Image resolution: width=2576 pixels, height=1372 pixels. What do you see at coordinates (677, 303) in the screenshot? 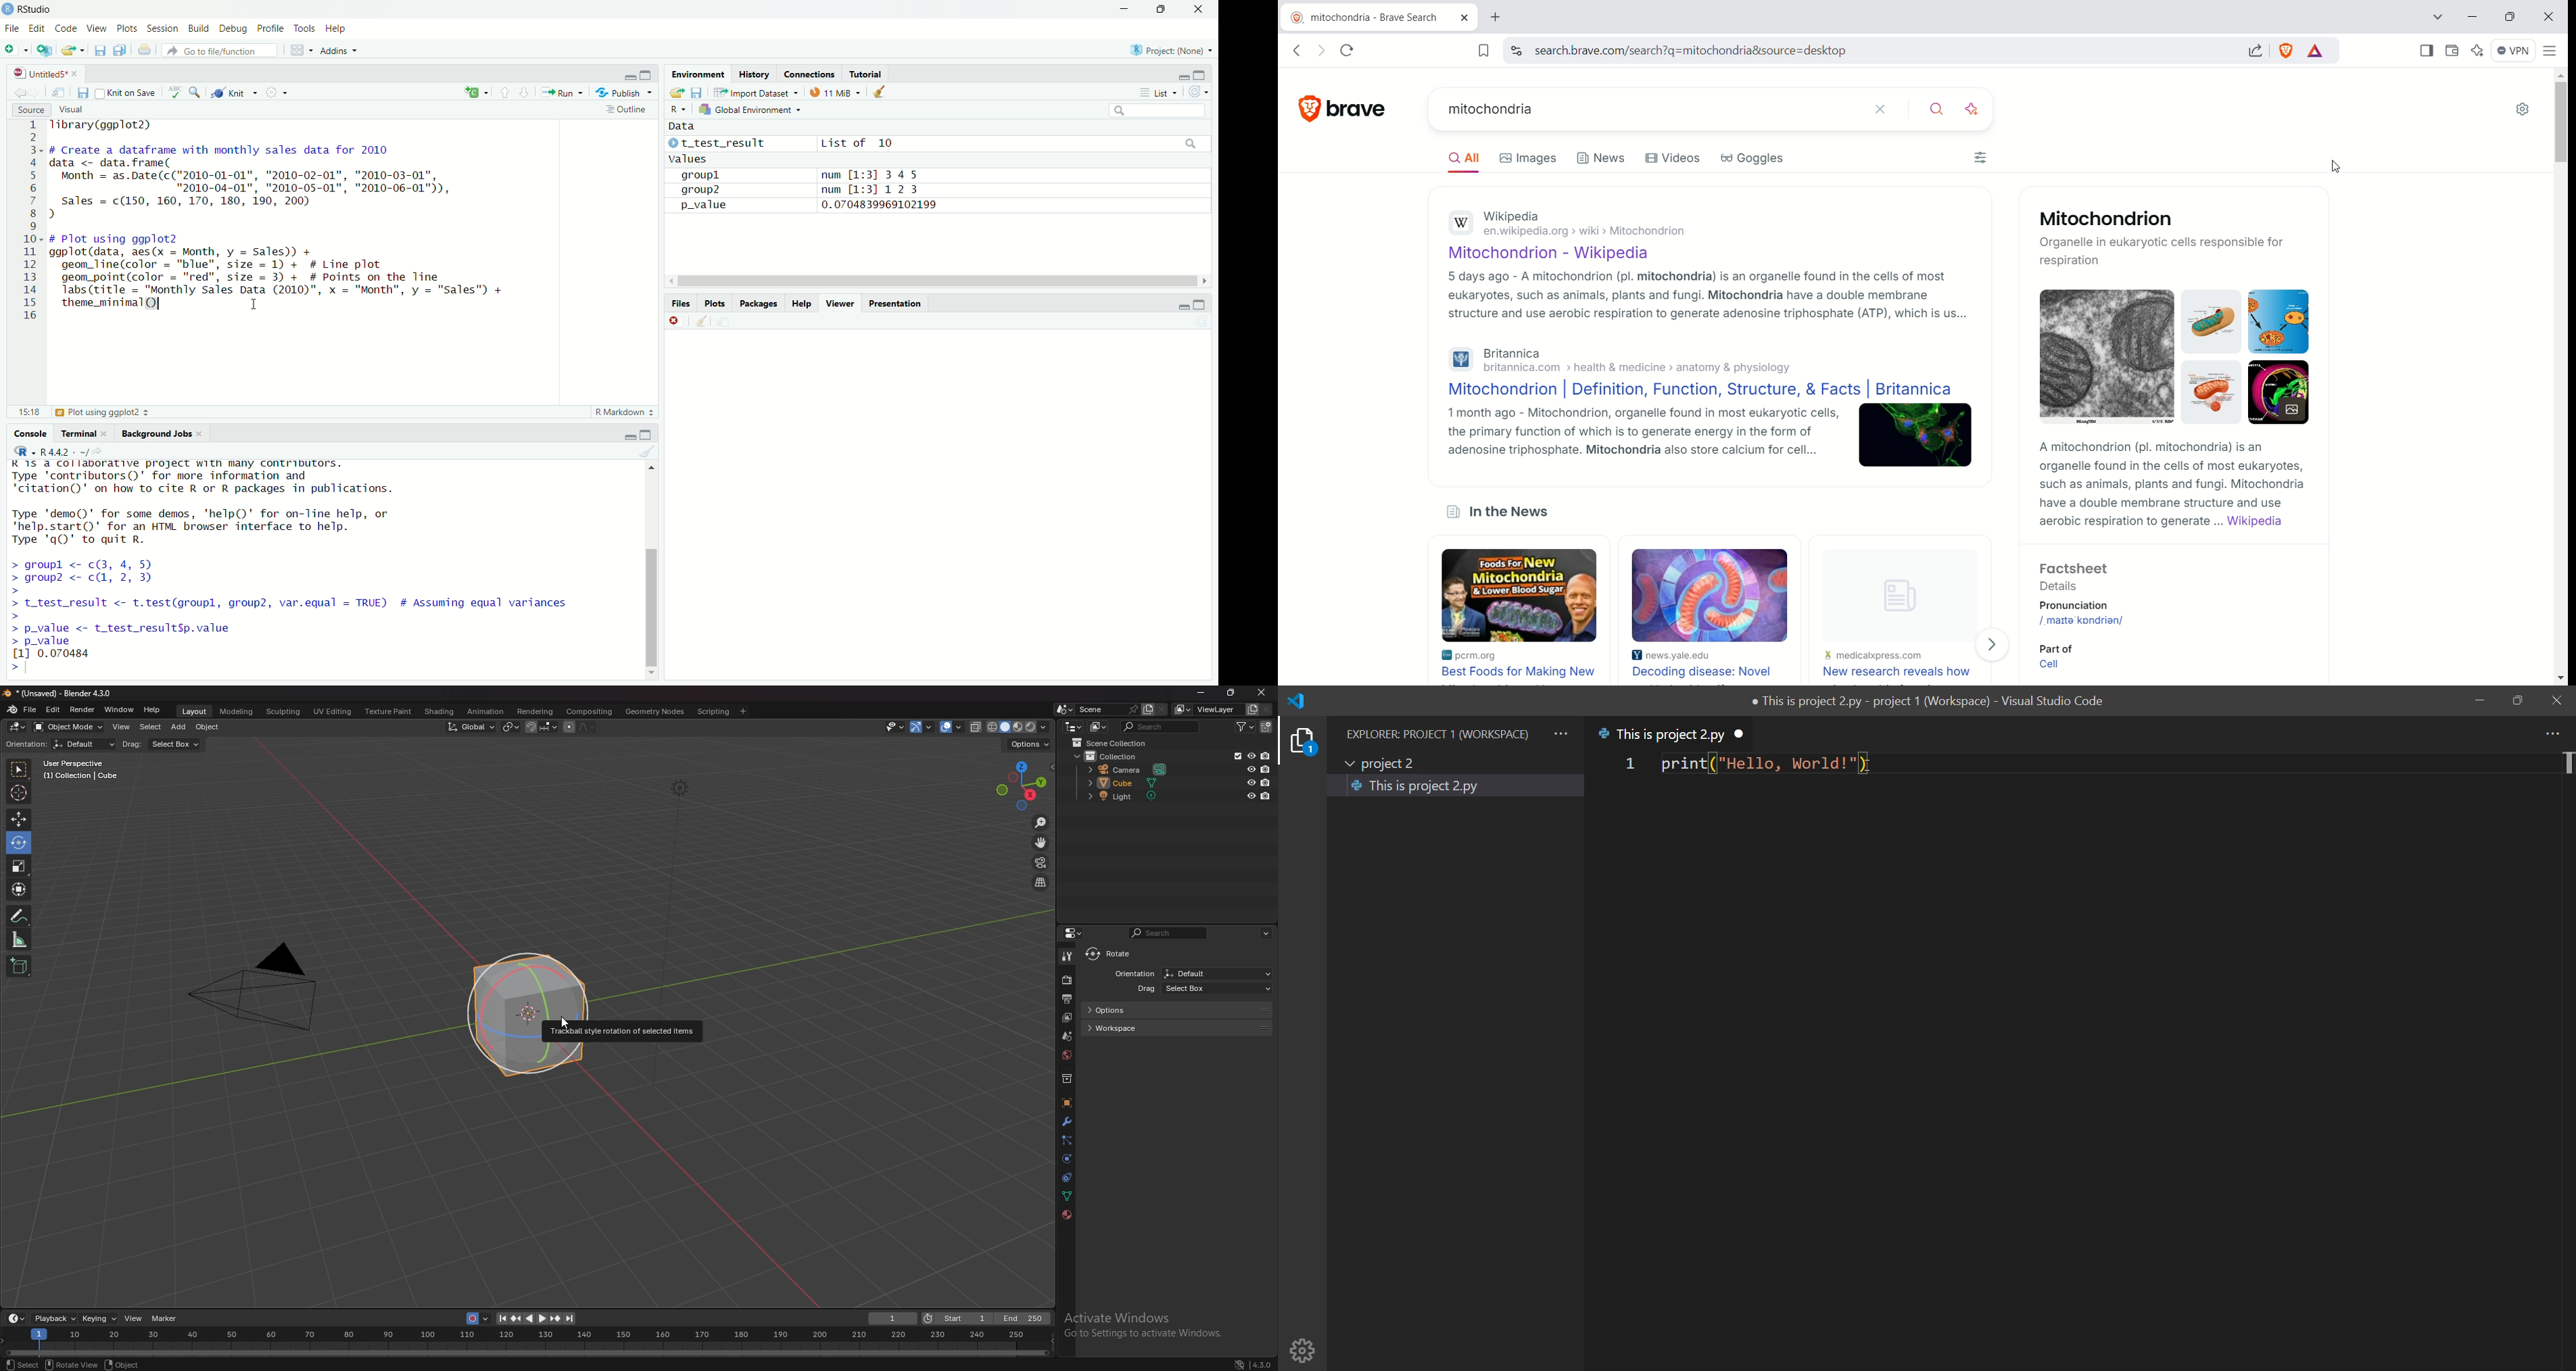
I see `Files` at bounding box center [677, 303].